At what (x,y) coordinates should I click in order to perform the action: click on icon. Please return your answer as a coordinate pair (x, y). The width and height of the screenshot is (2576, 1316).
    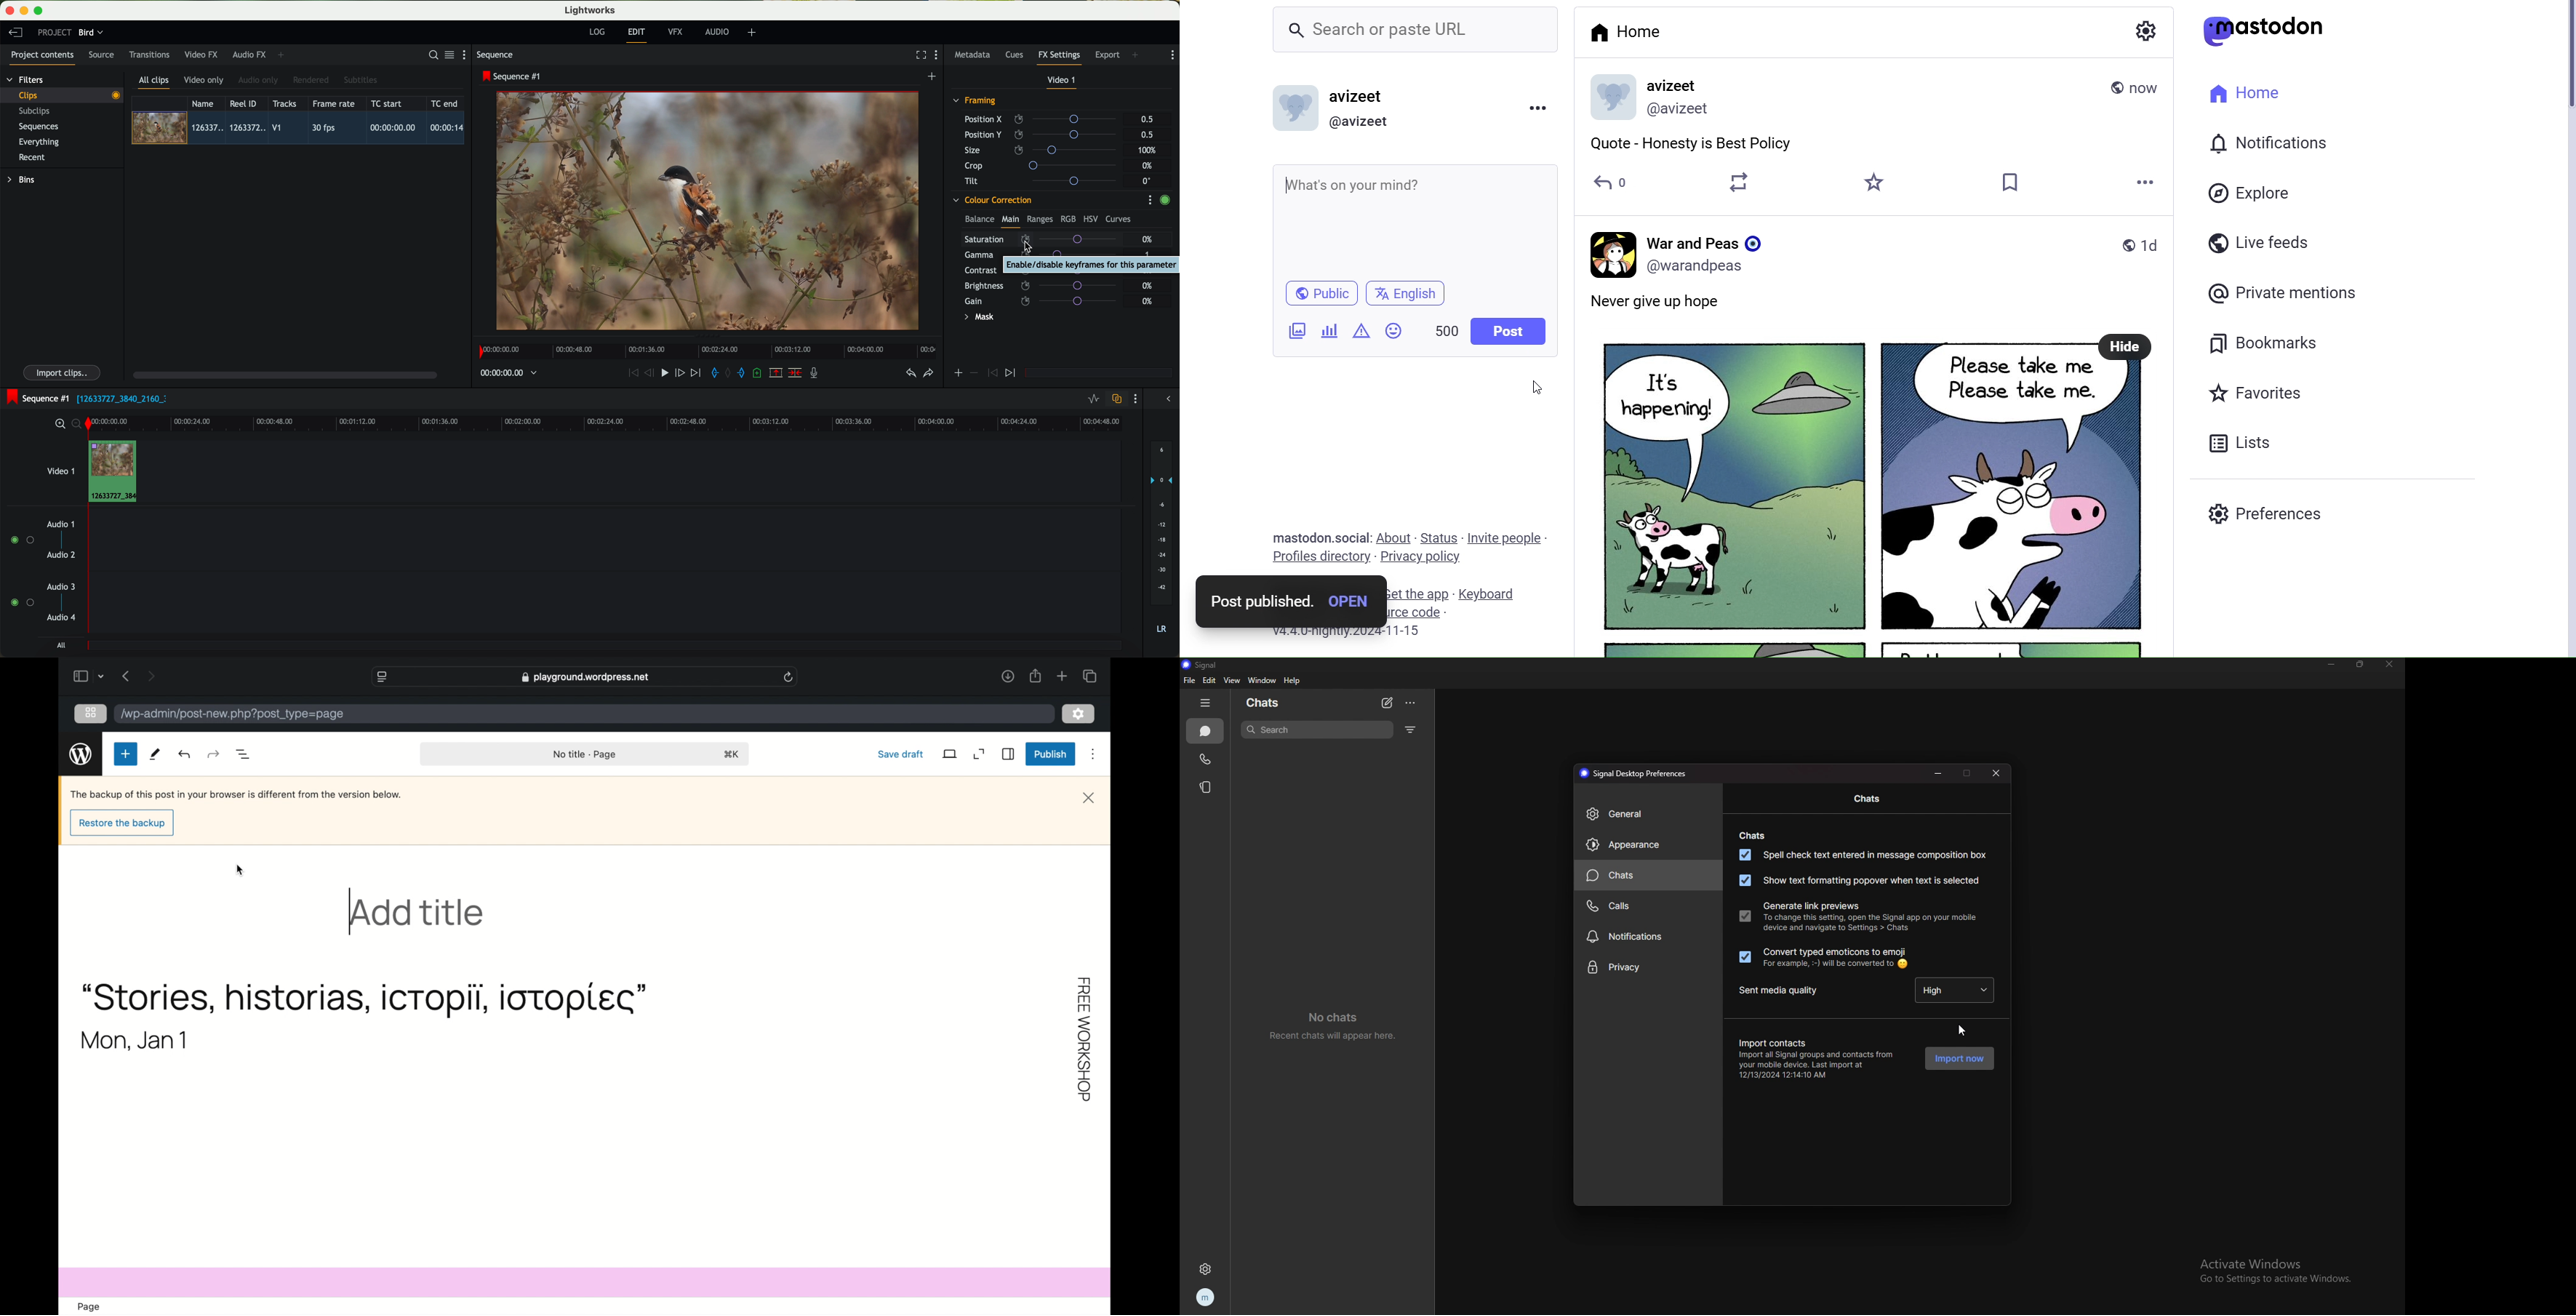
    Looking at the image, I should click on (1012, 374).